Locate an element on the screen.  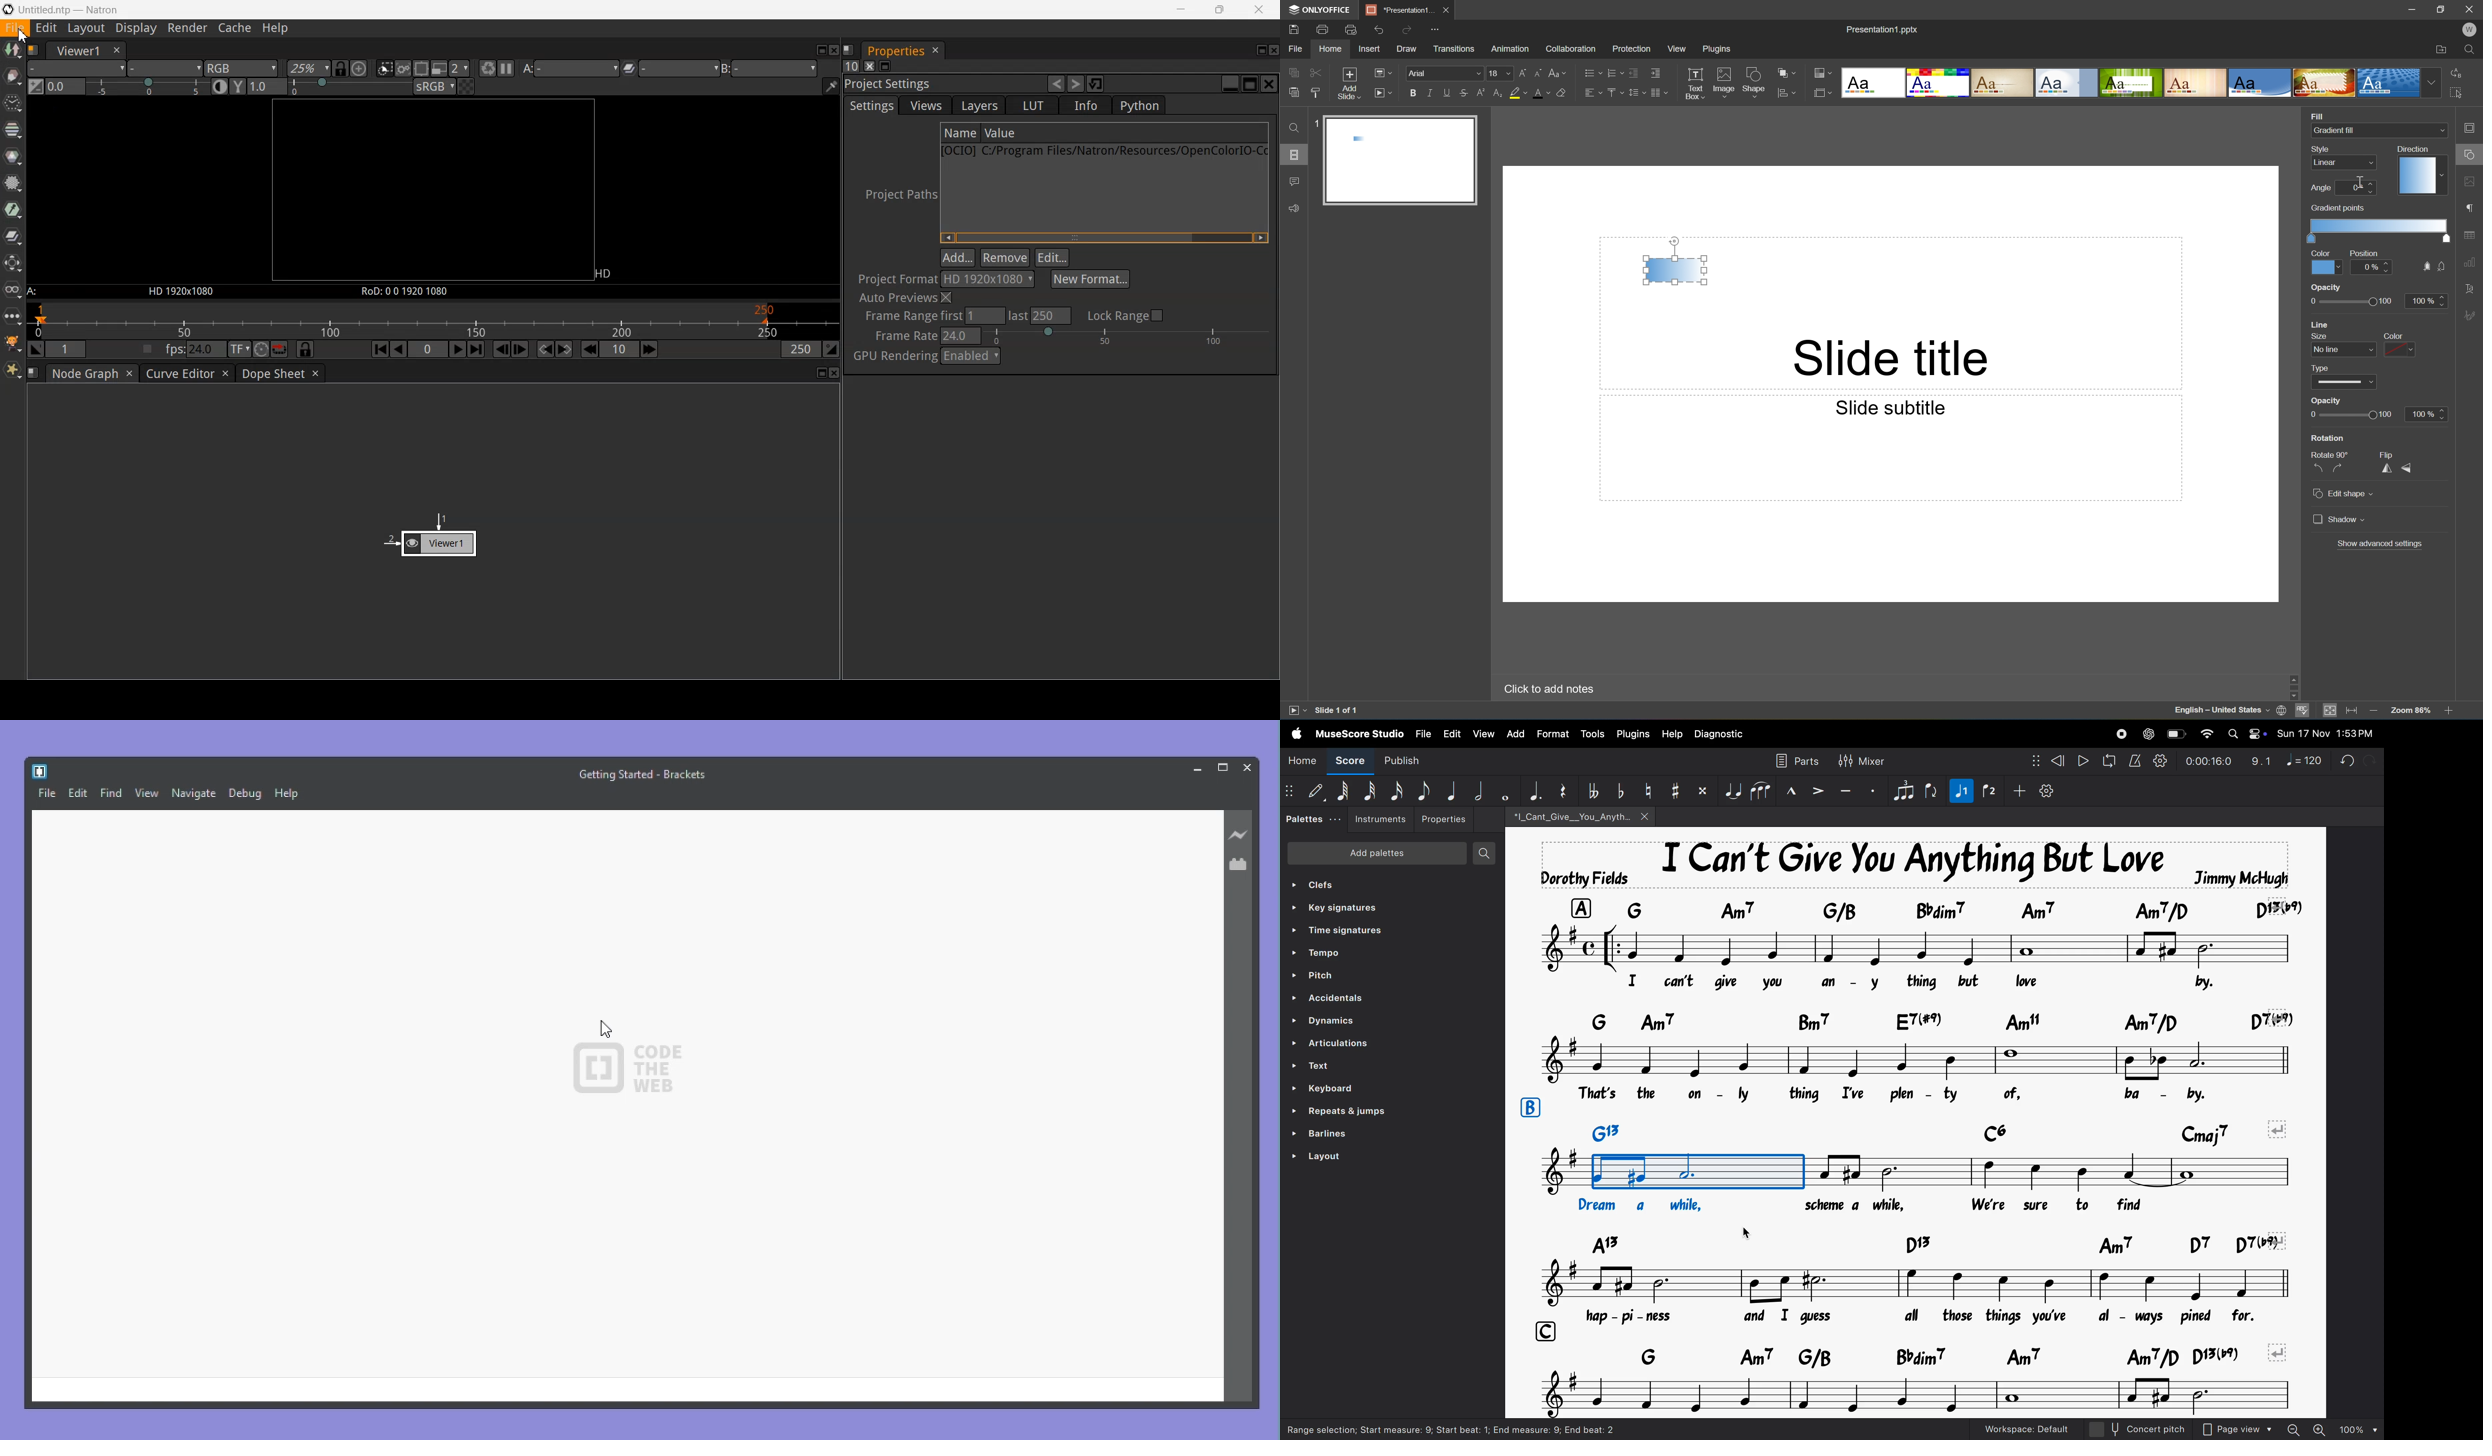
Transitions is located at coordinates (1453, 48).